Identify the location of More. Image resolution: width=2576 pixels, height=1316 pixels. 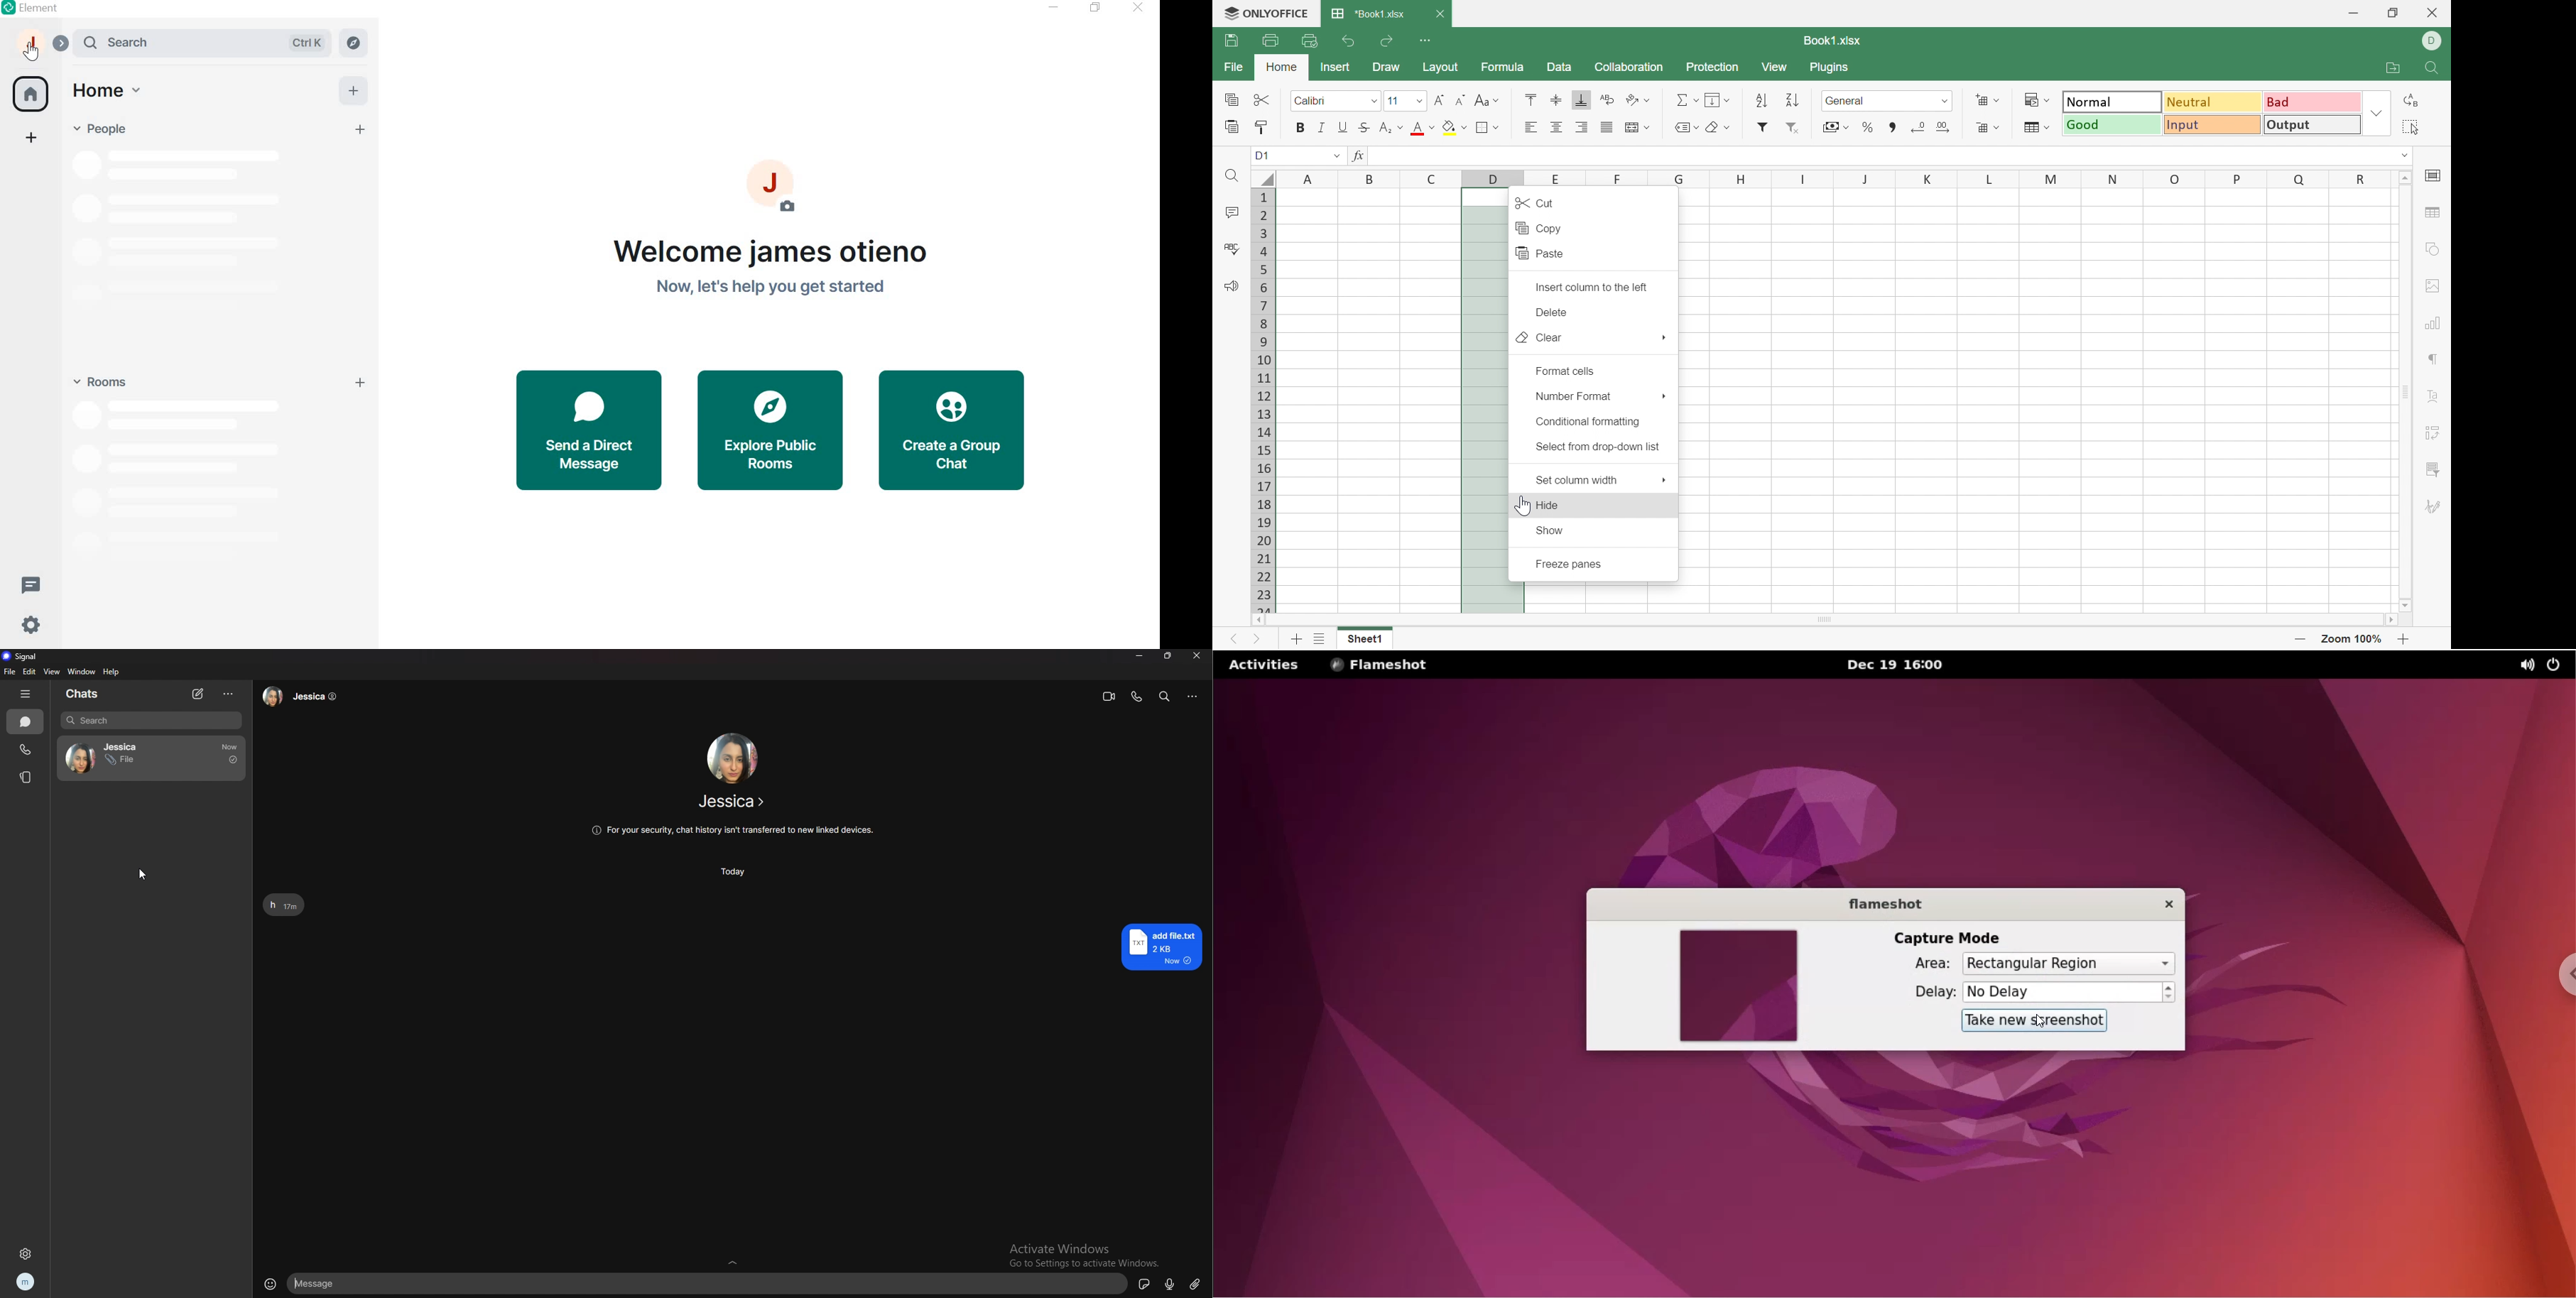
(1664, 480).